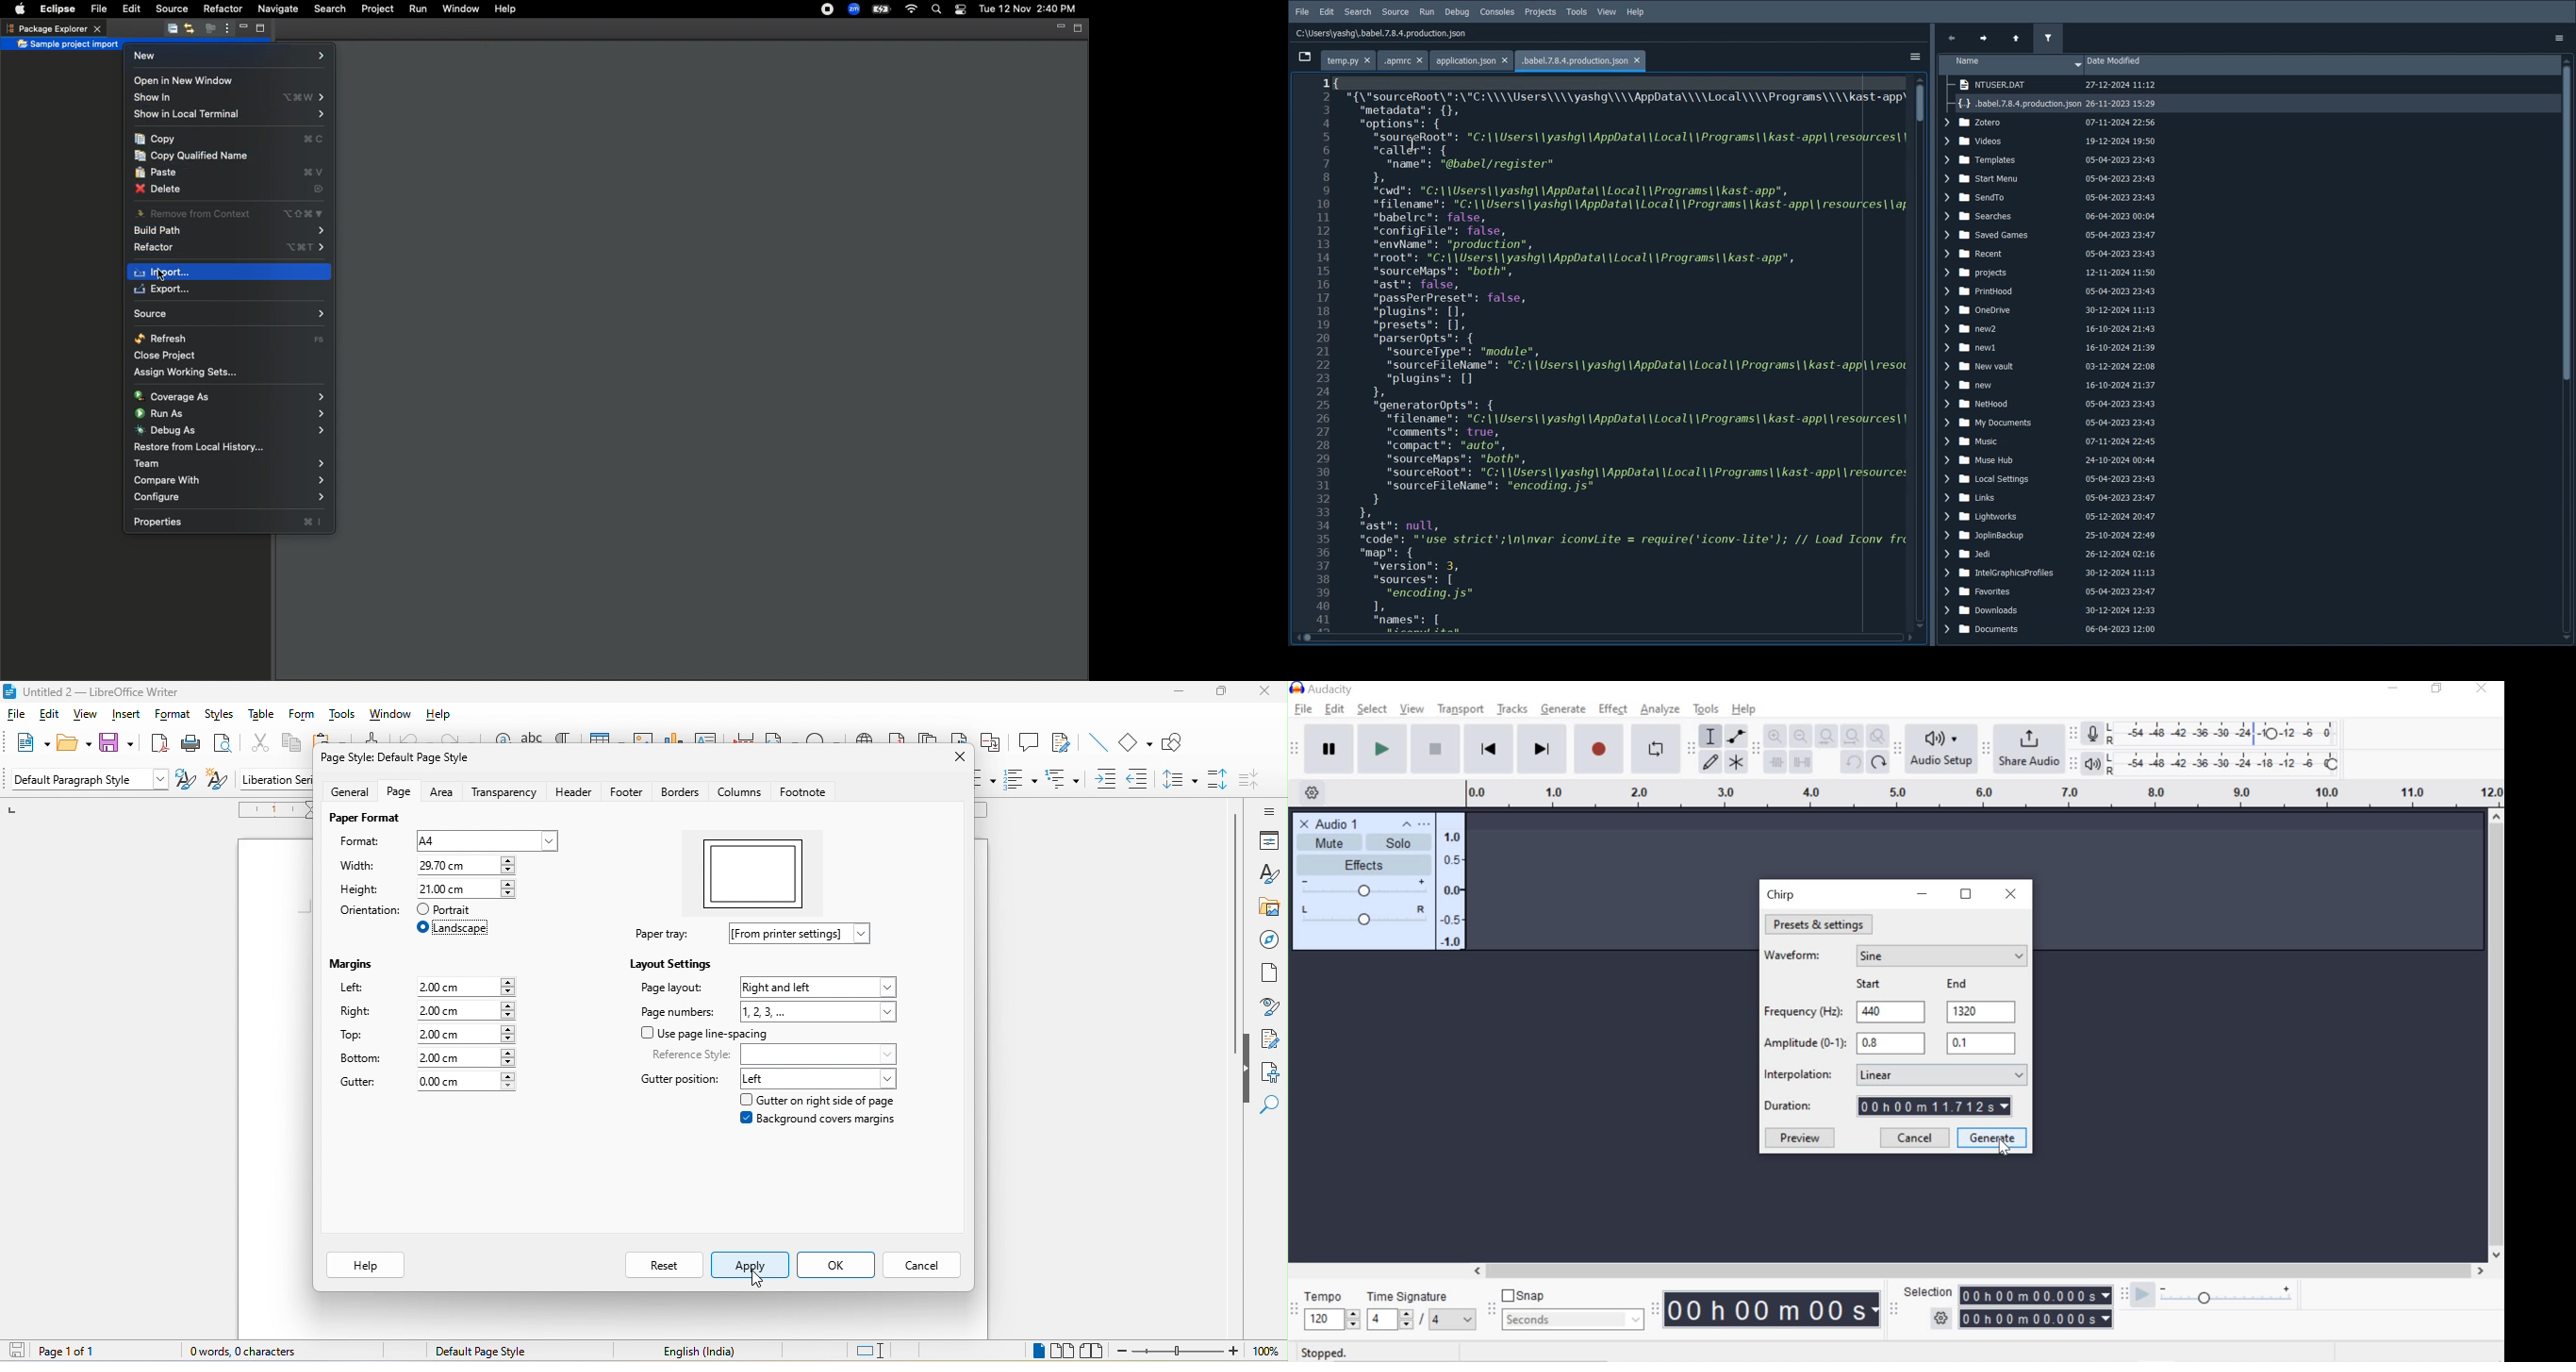 The height and width of the screenshot is (1372, 2576). Describe the element at coordinates (1986, 37) in the screenshot. I see `Next` at that location.